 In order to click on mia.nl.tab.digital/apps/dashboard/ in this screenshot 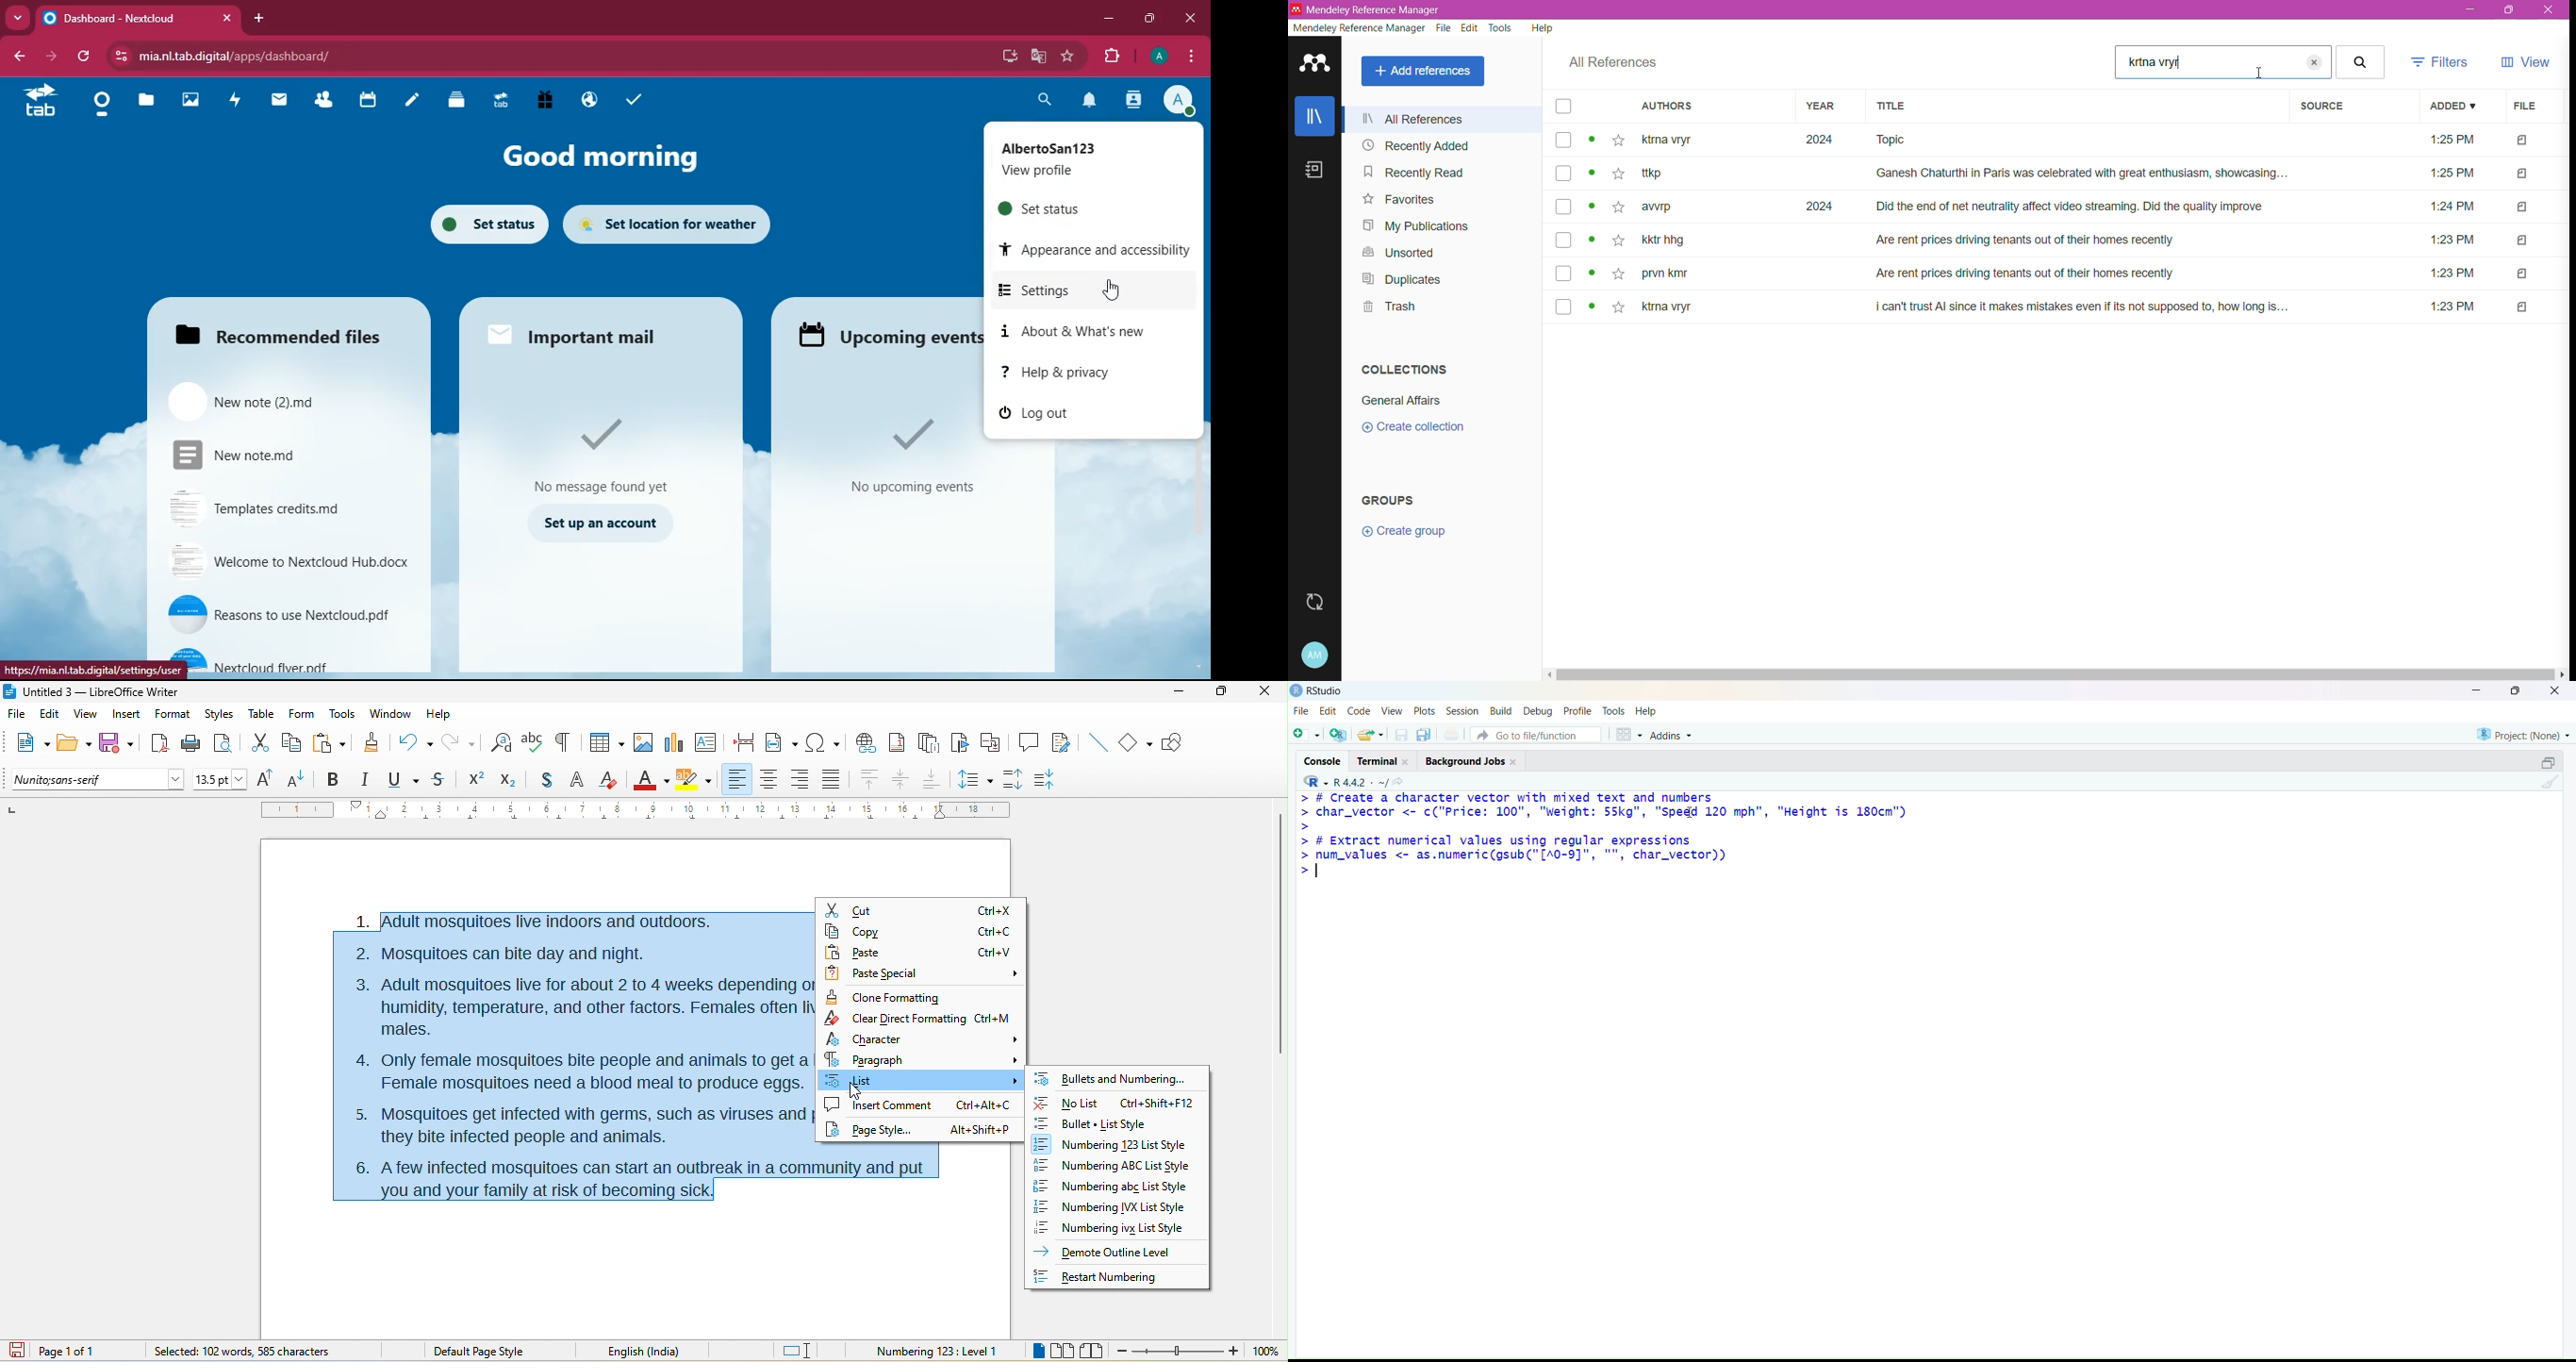, I will do `click(251, 56)`.